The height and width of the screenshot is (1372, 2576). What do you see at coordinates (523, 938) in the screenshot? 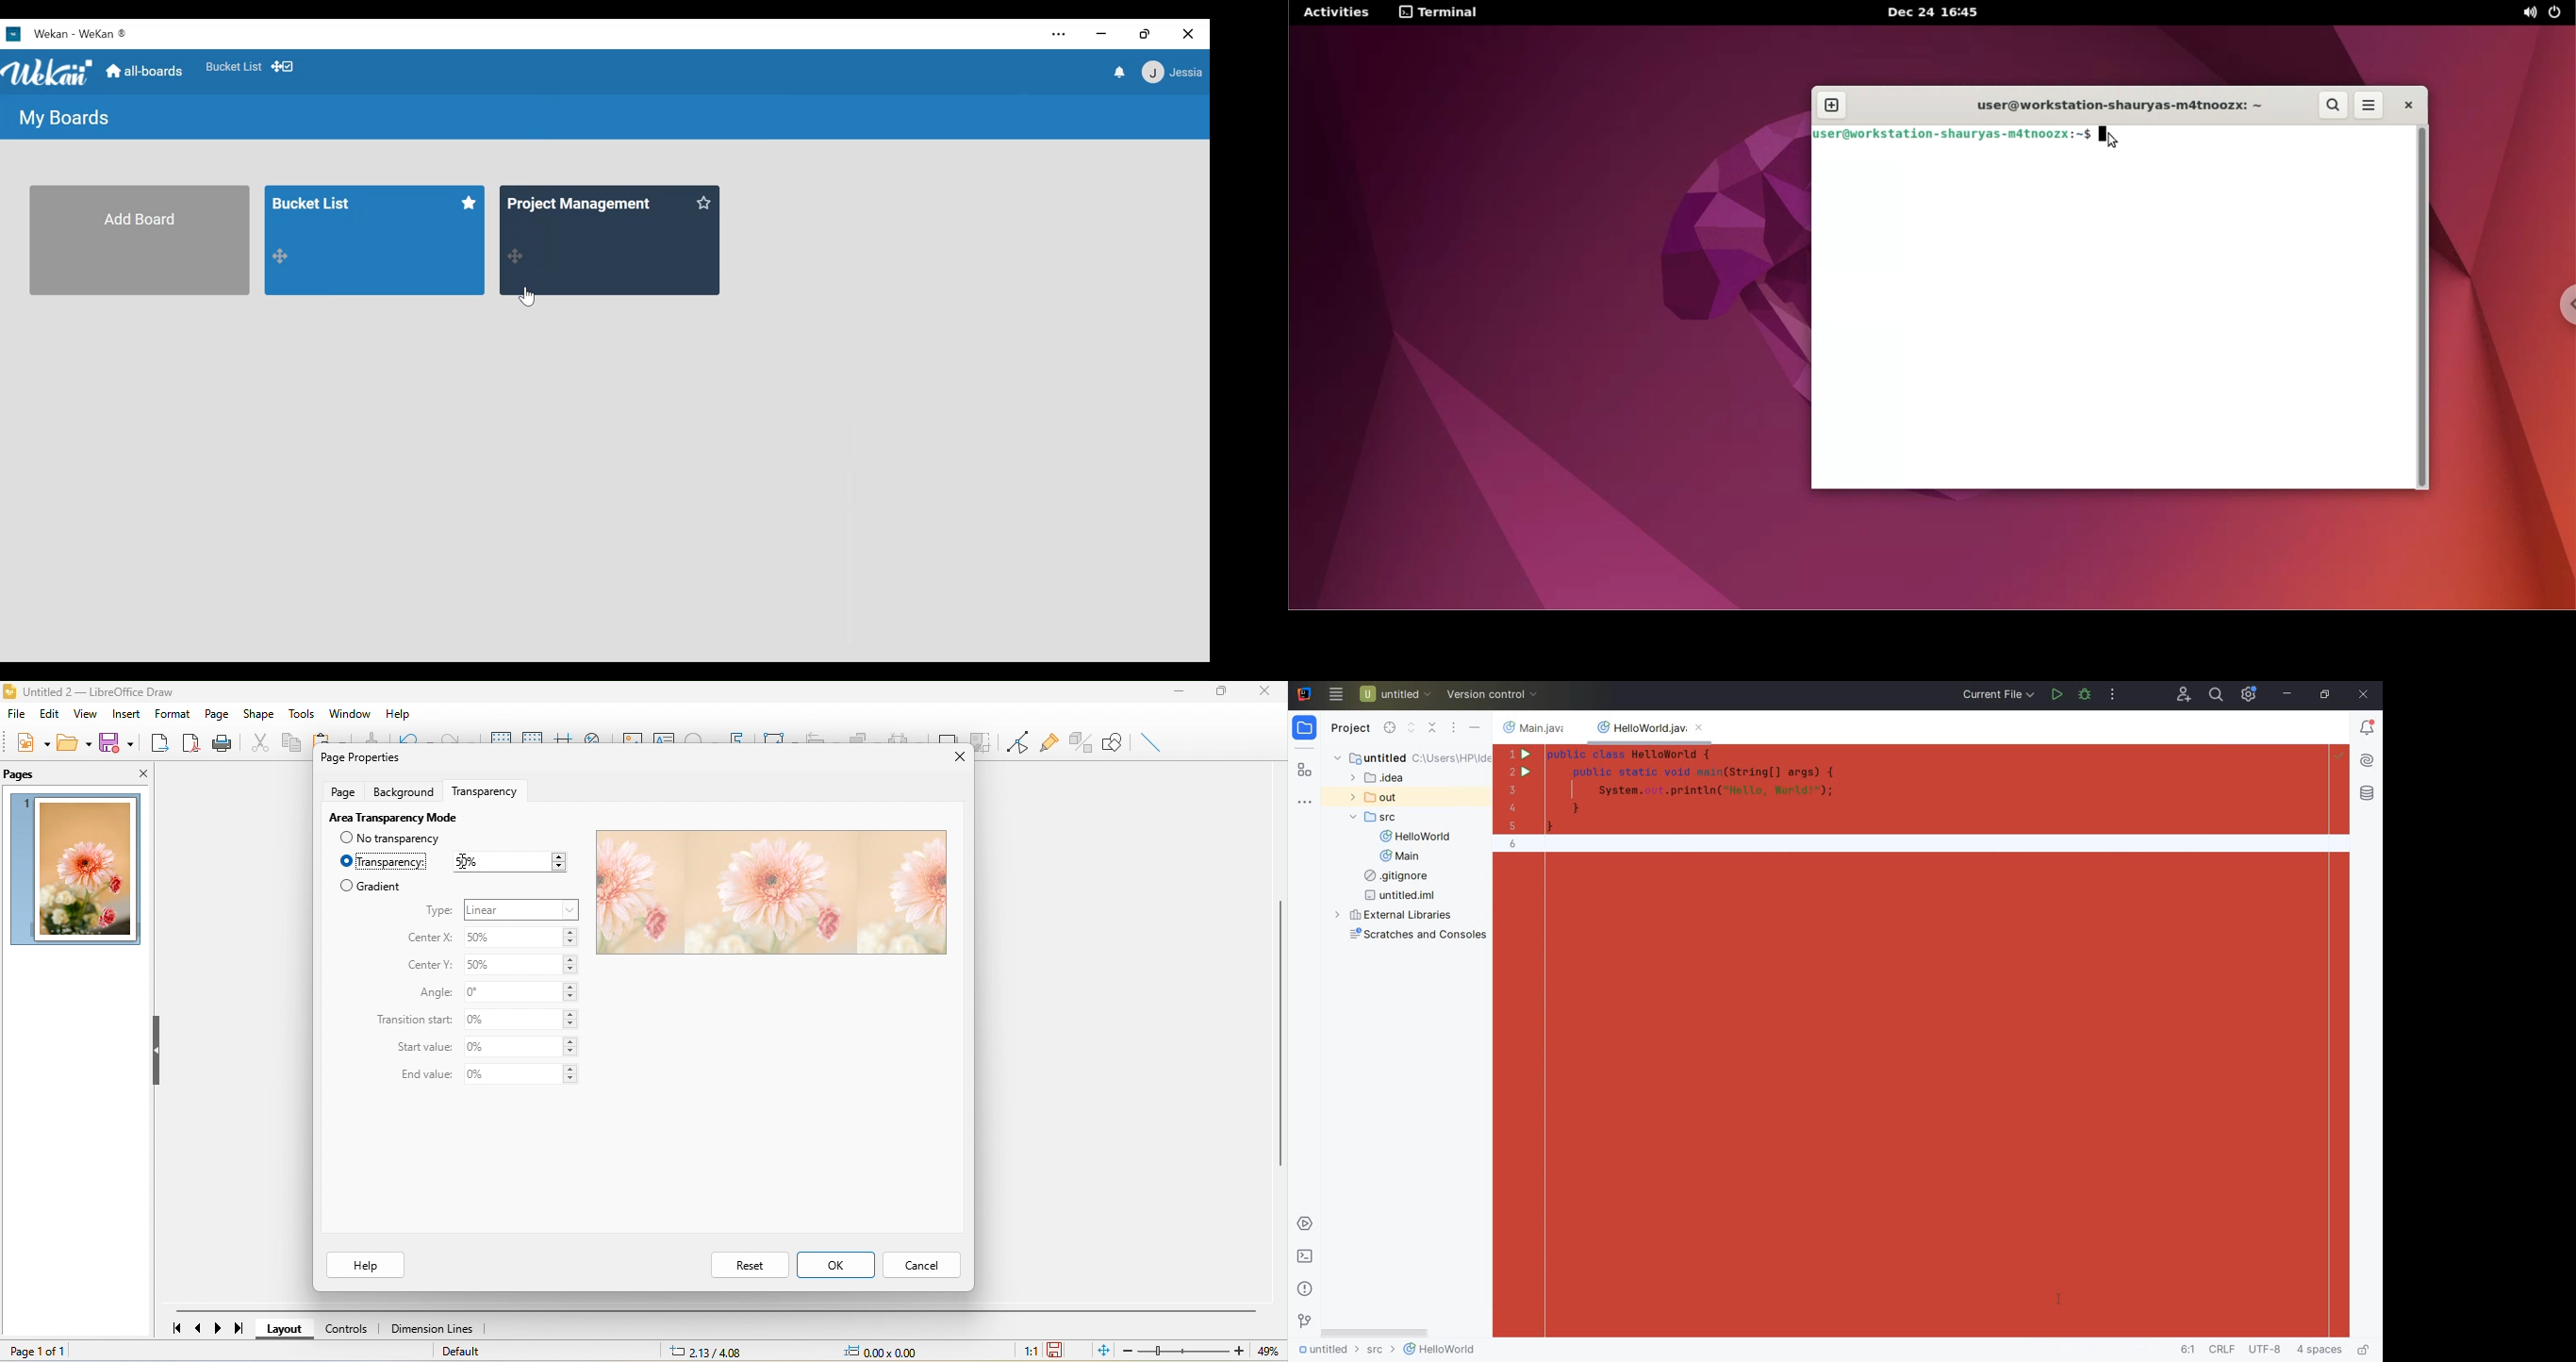
I see `50%` at bounding box center [523, 938].